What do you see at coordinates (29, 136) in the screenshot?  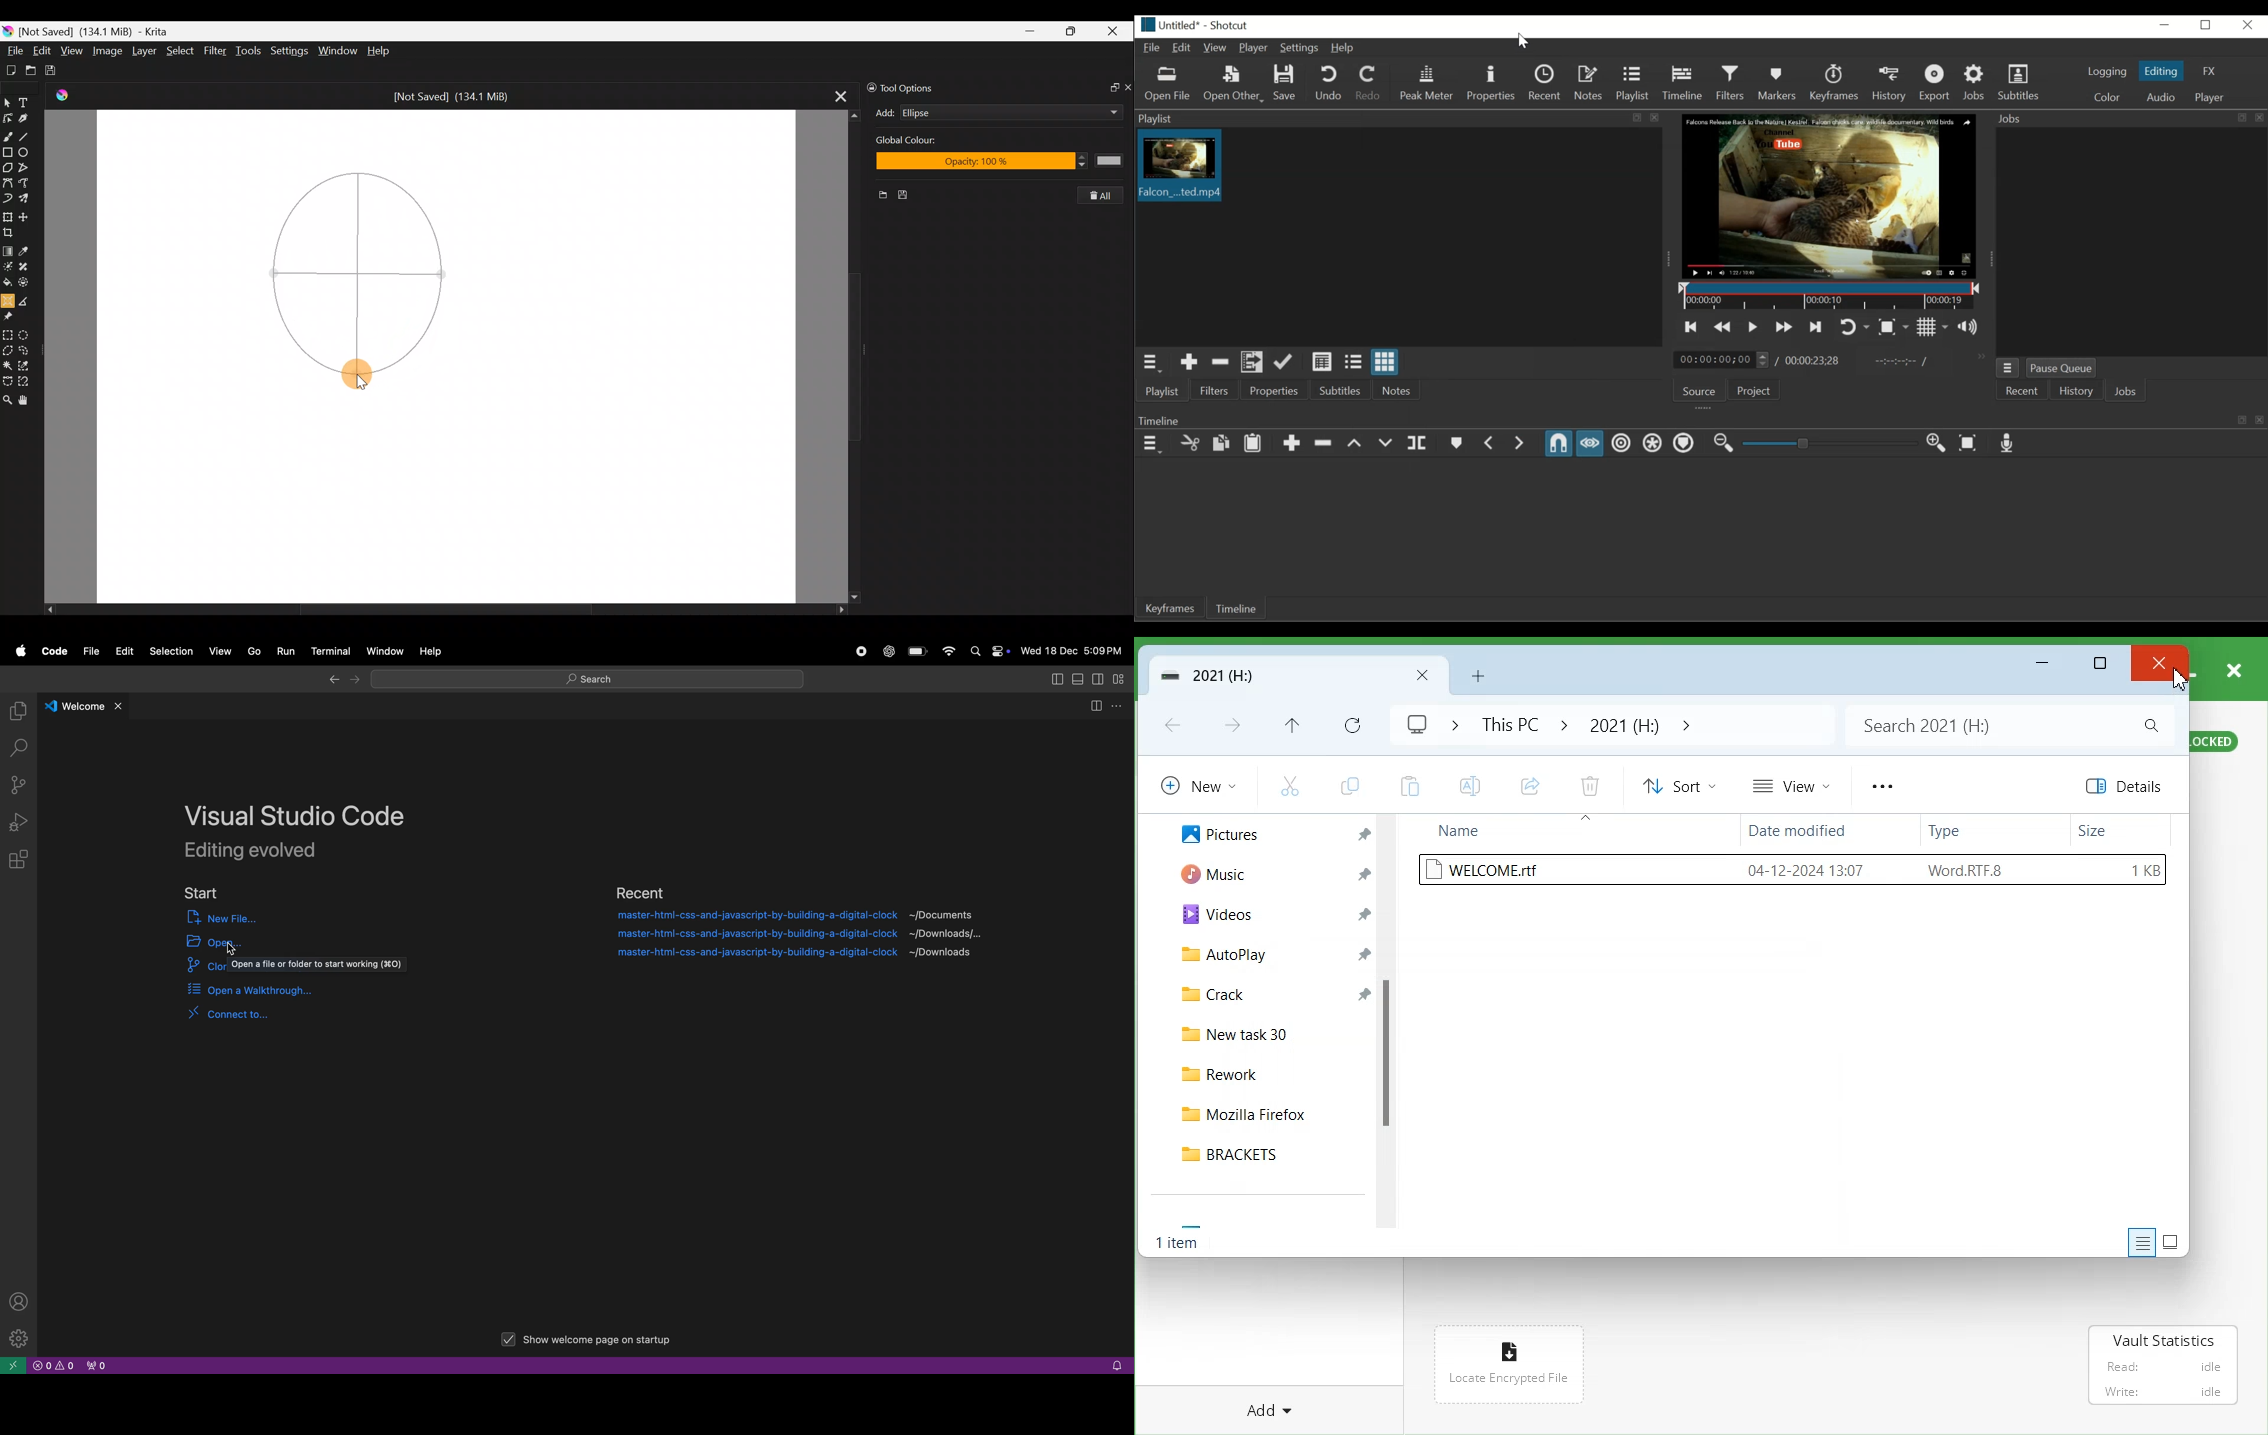 I see `Line` at bounding box center [29, 136].